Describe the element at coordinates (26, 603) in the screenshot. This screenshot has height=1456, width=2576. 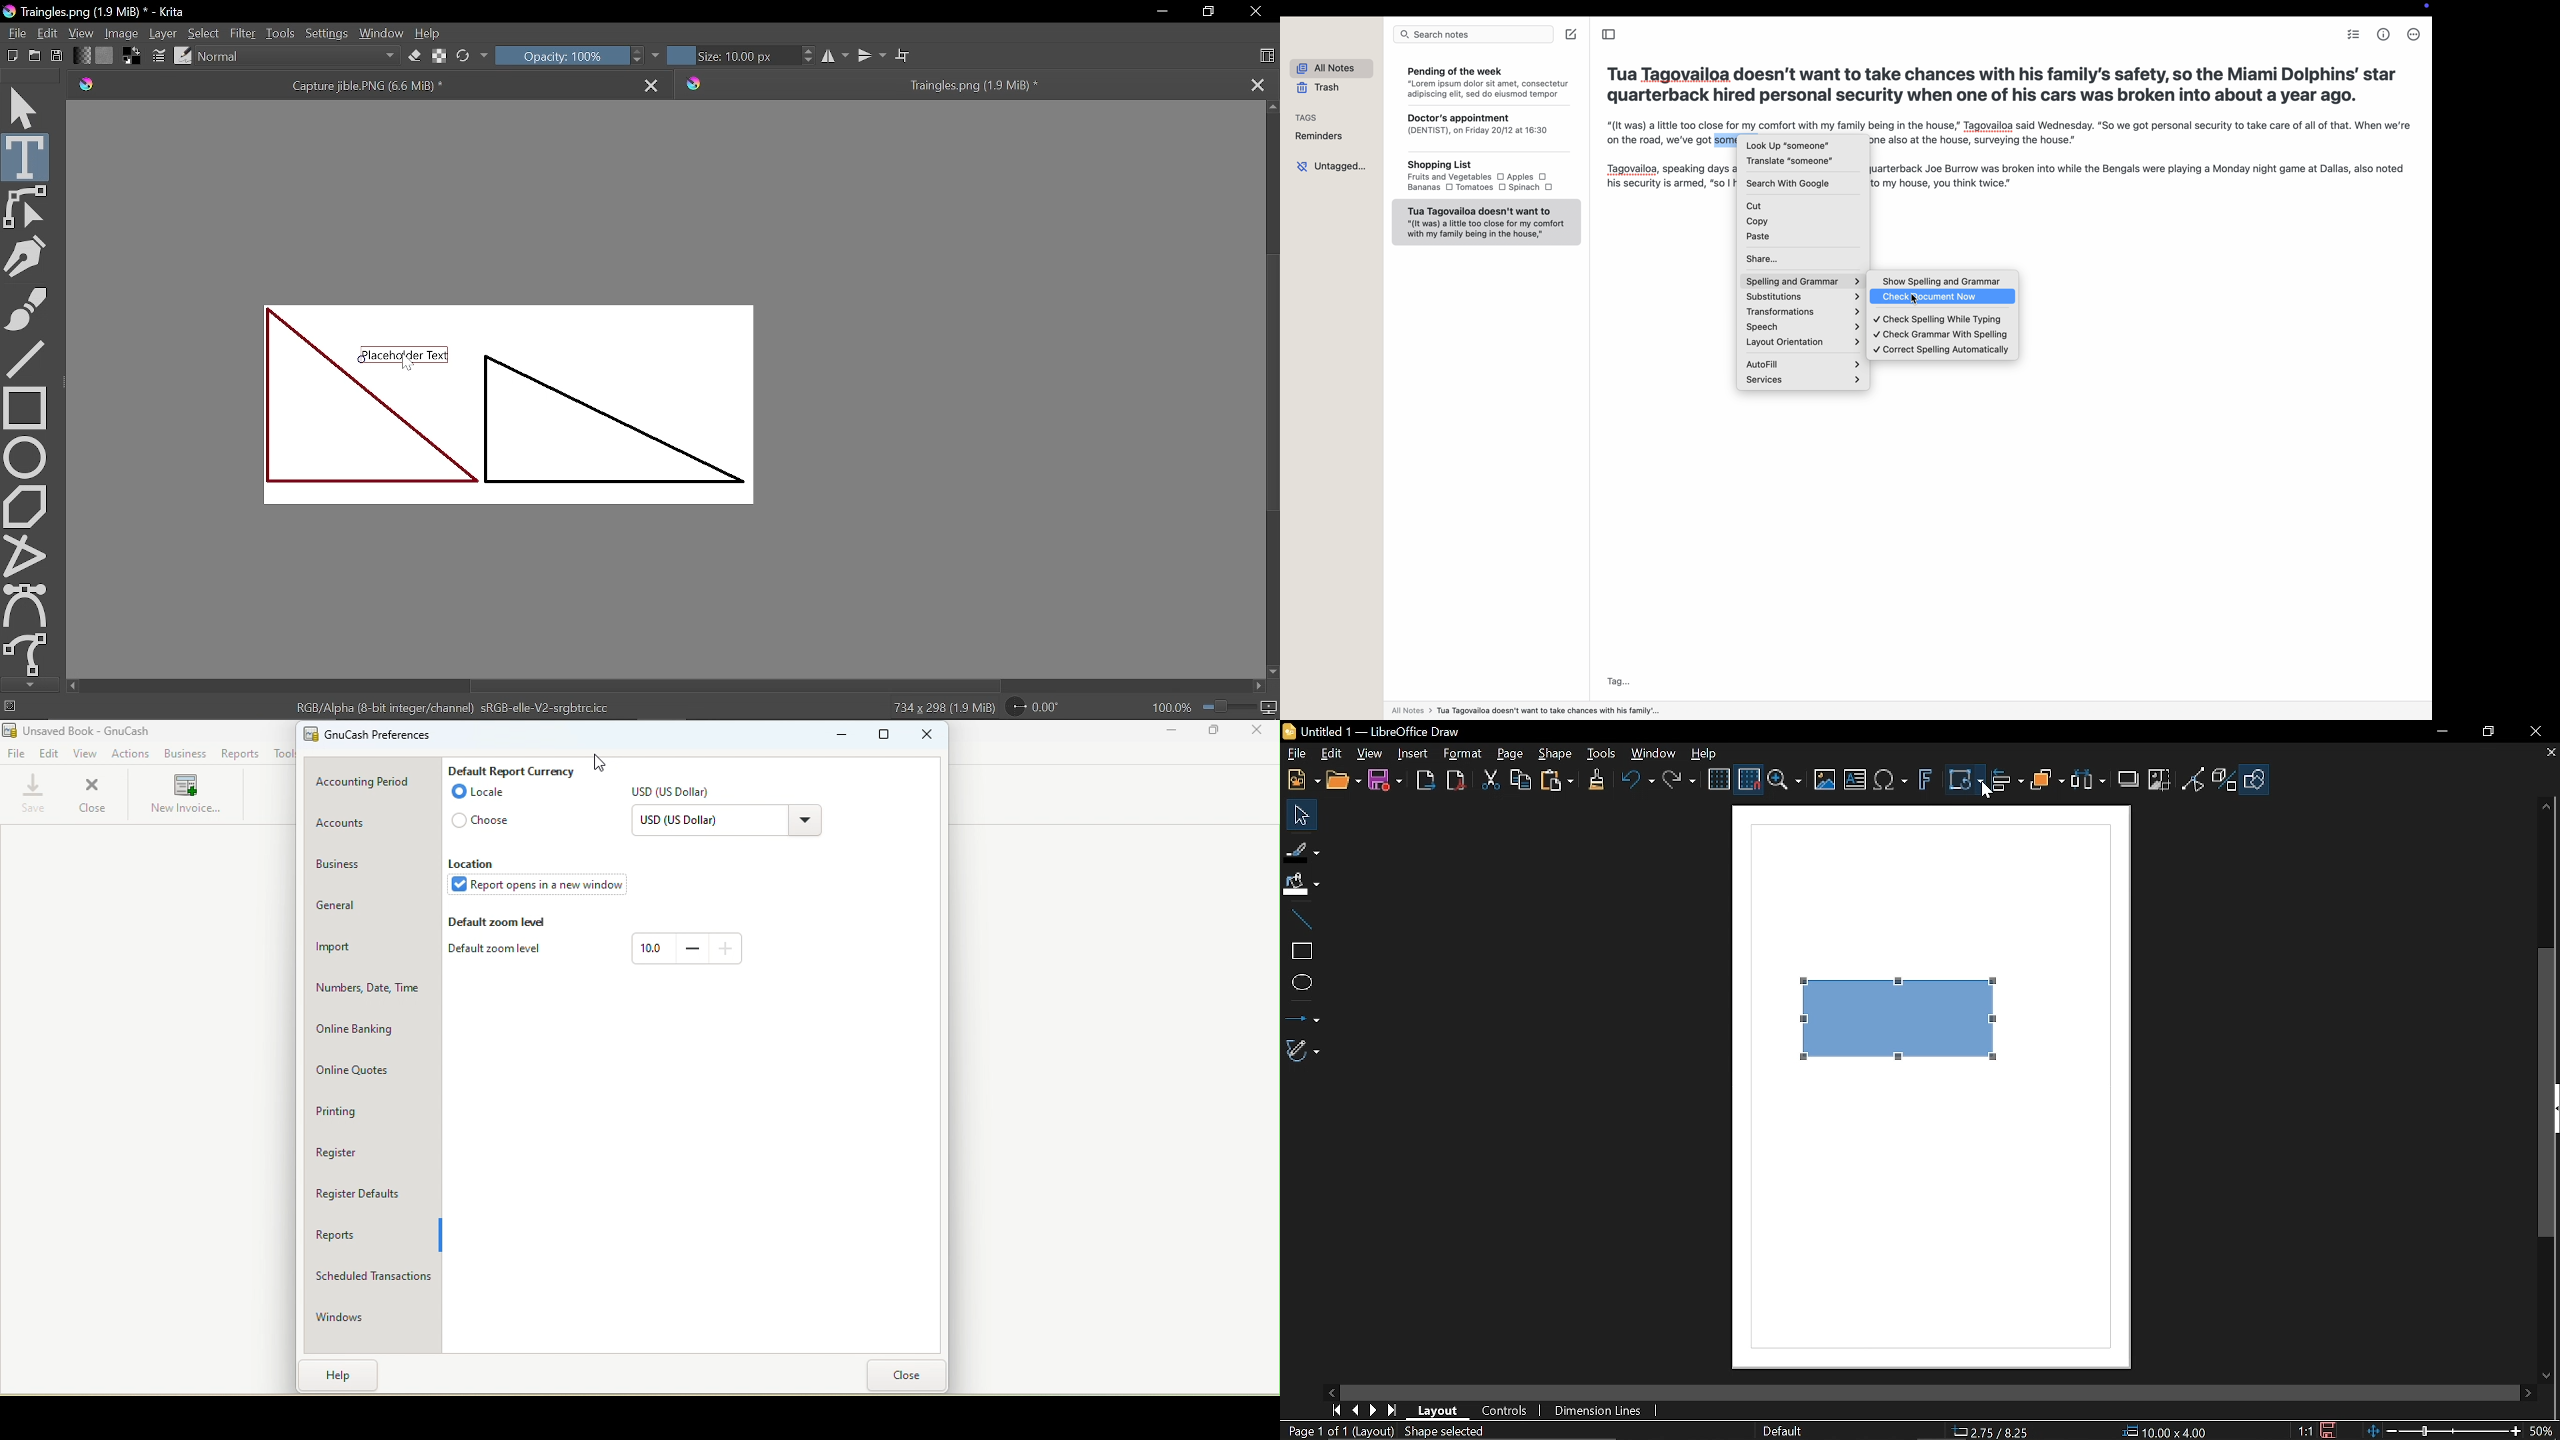
I see `Bezier curve tool` at that location.